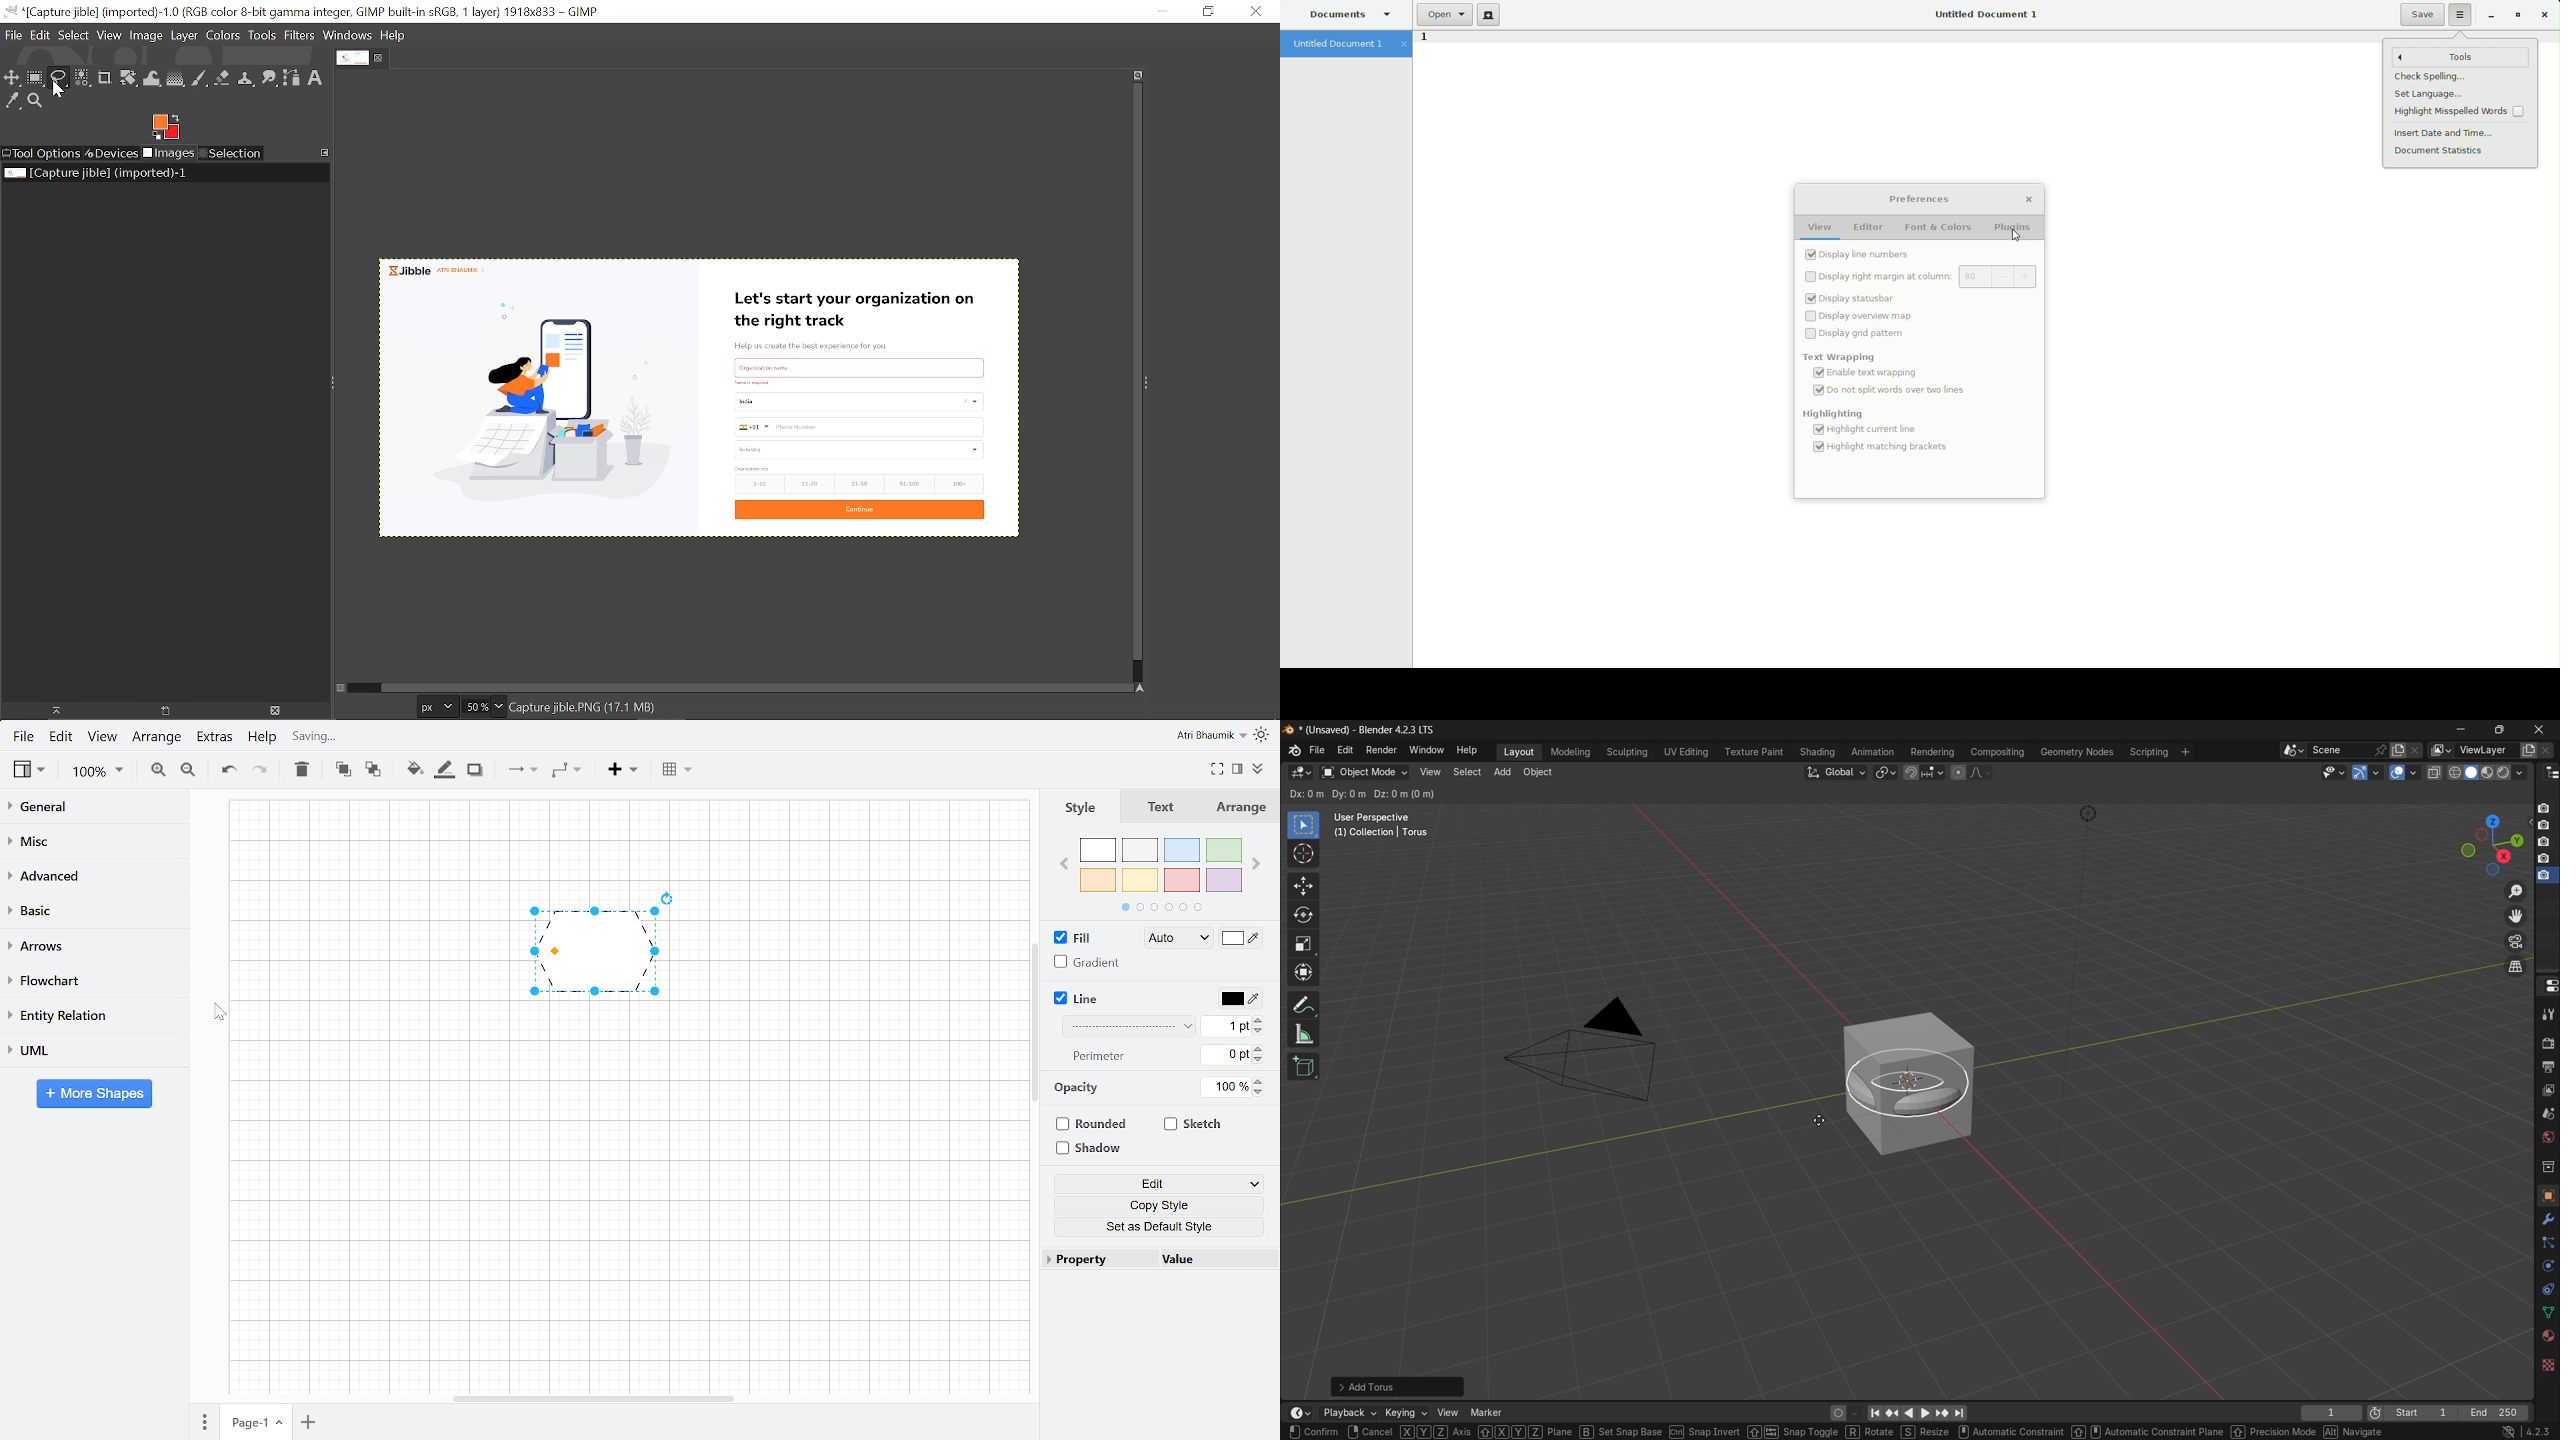 This screenshot has width=2576, height=1456. What do you see at coordinates (1240, 997) in the screenshot?
I see `Line color` at bounding box center [1240, 997].